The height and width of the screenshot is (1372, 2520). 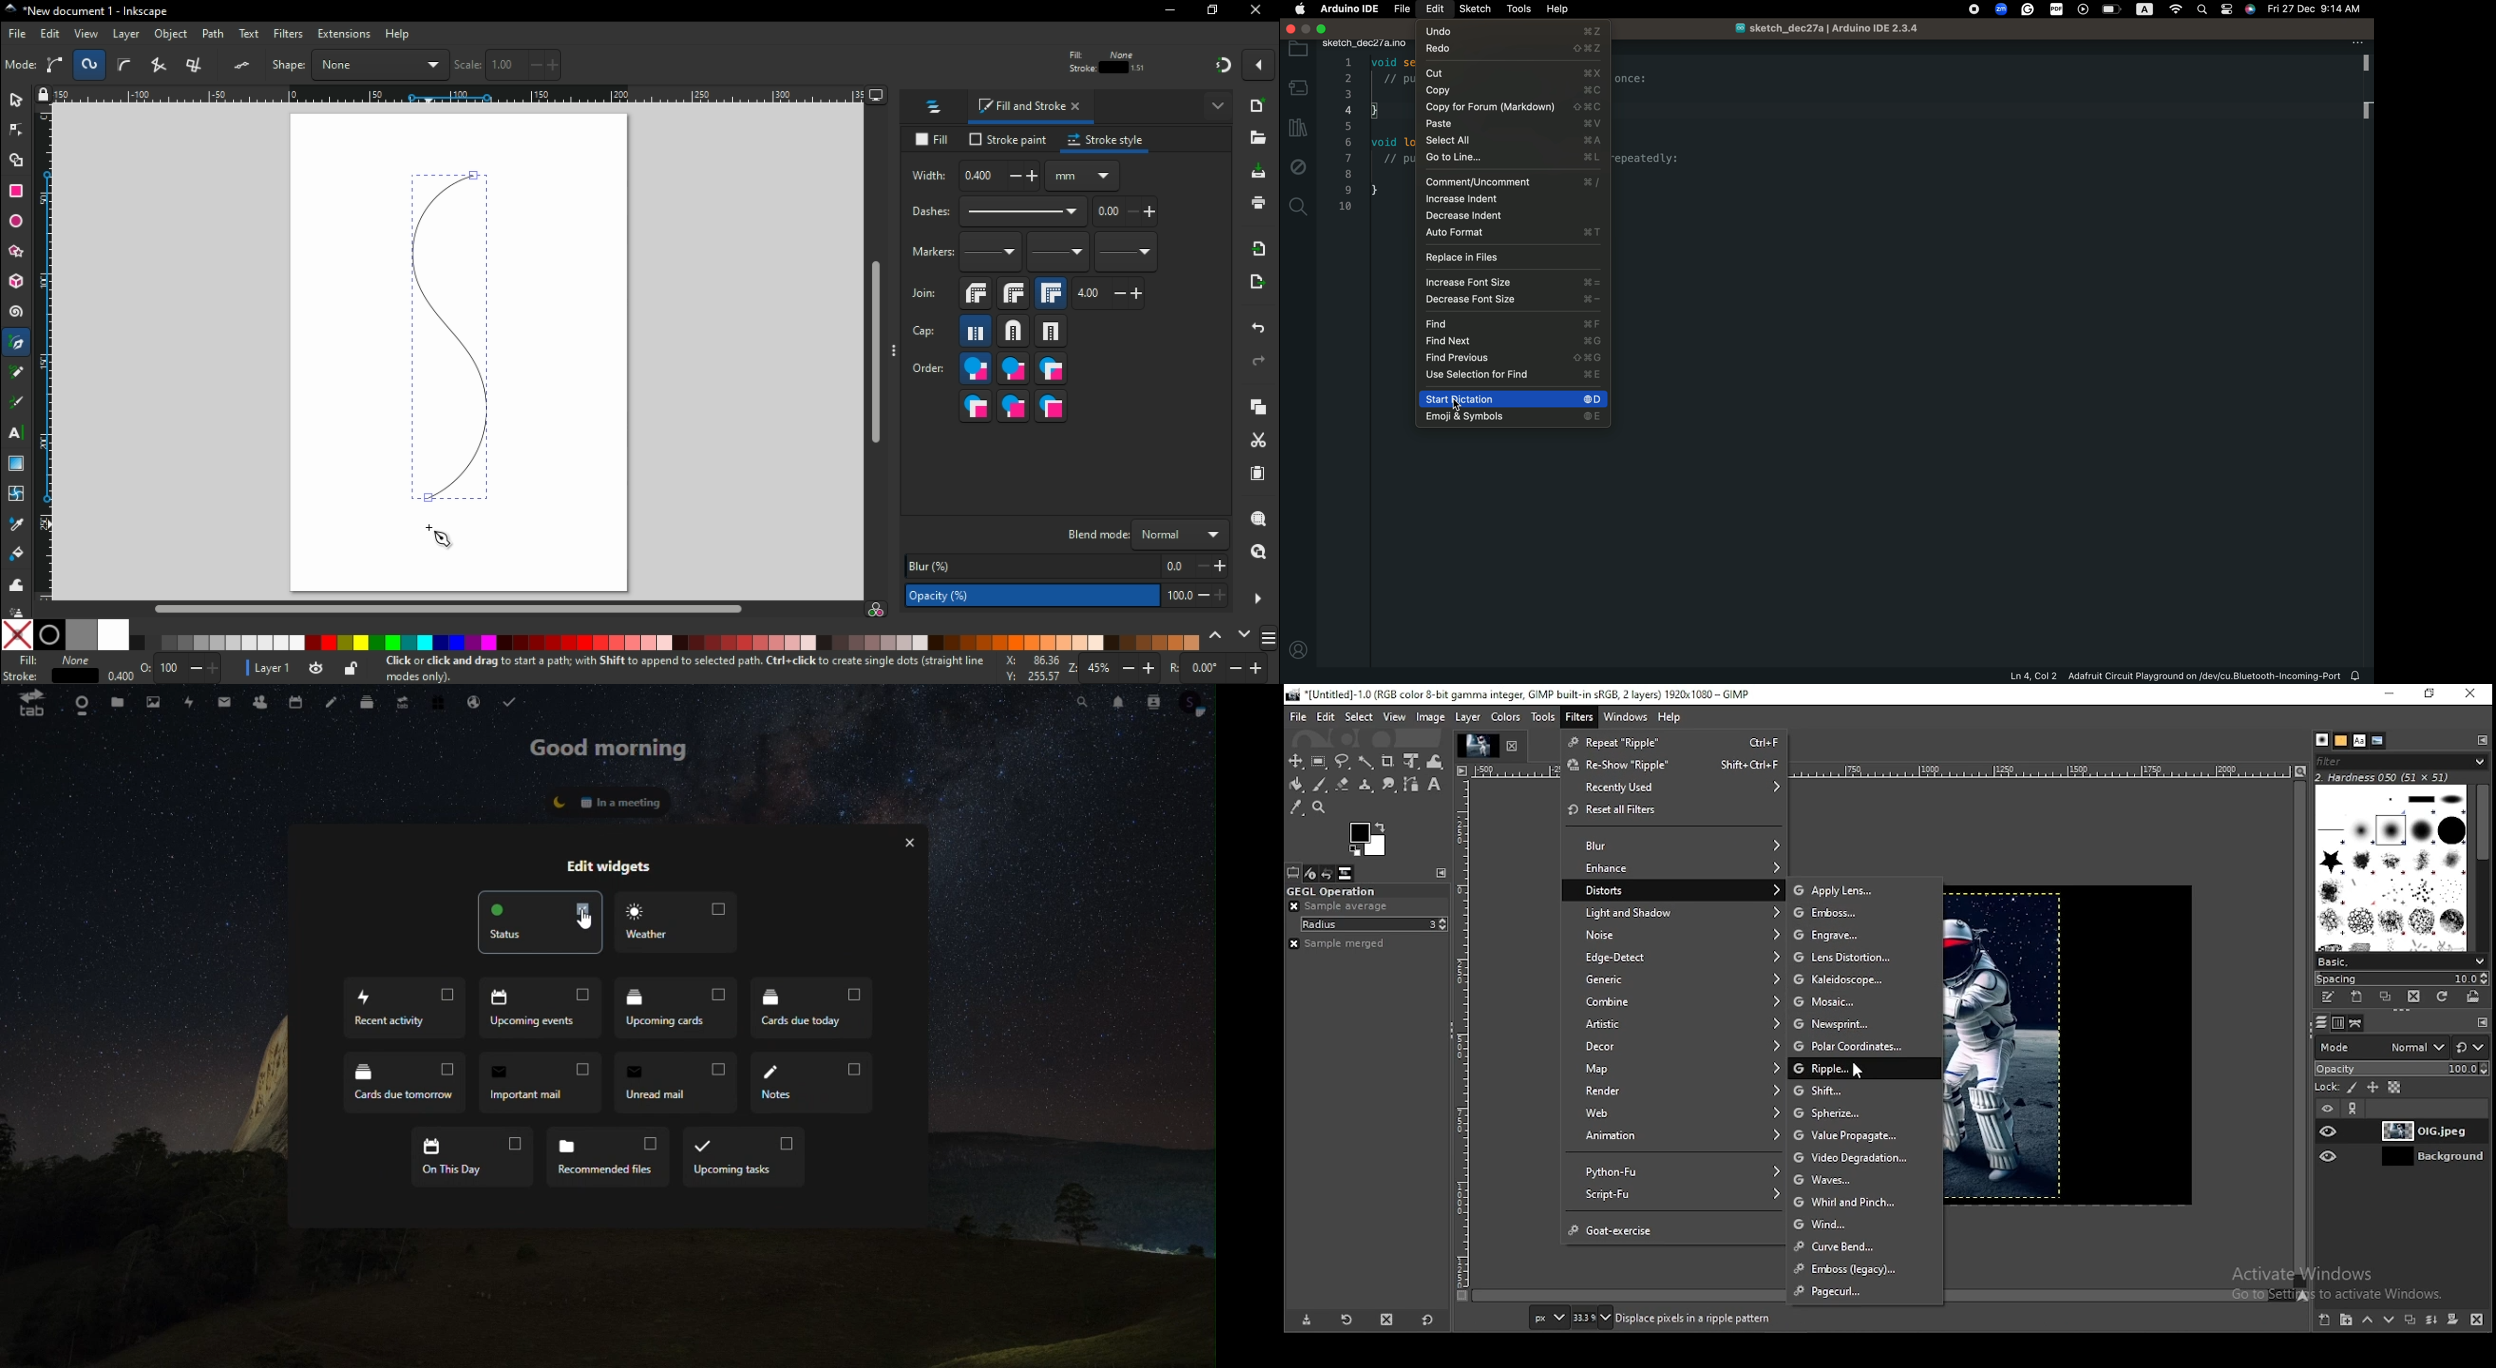 What do you see at coordinates (1693, 1319) in the screenshot?
I see `OIG.jpeg(37.4mb)` at bounding box center [1693, 1319].